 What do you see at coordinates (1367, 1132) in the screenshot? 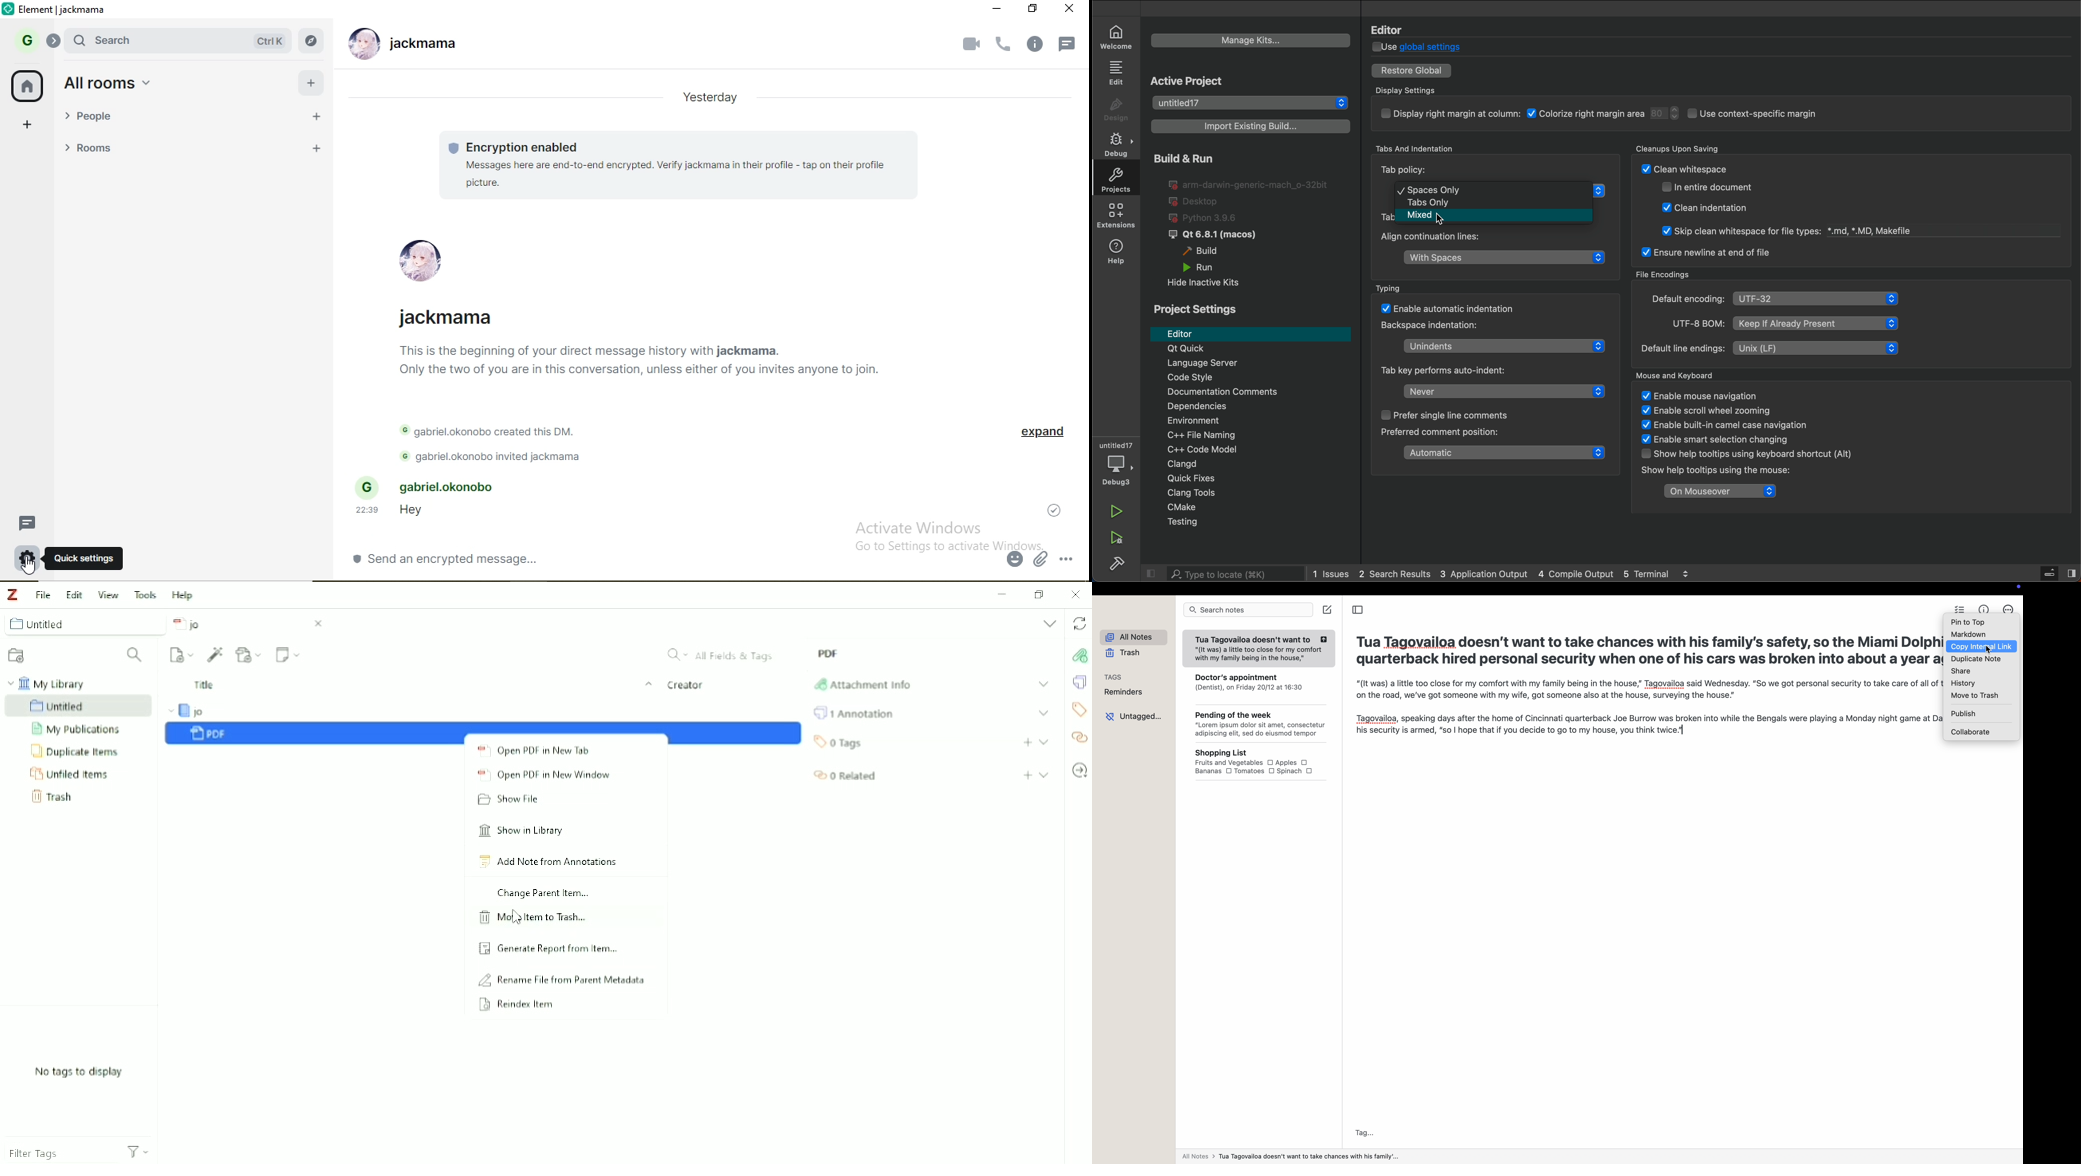
I see `tag` at bounding box center [1367, 1132].